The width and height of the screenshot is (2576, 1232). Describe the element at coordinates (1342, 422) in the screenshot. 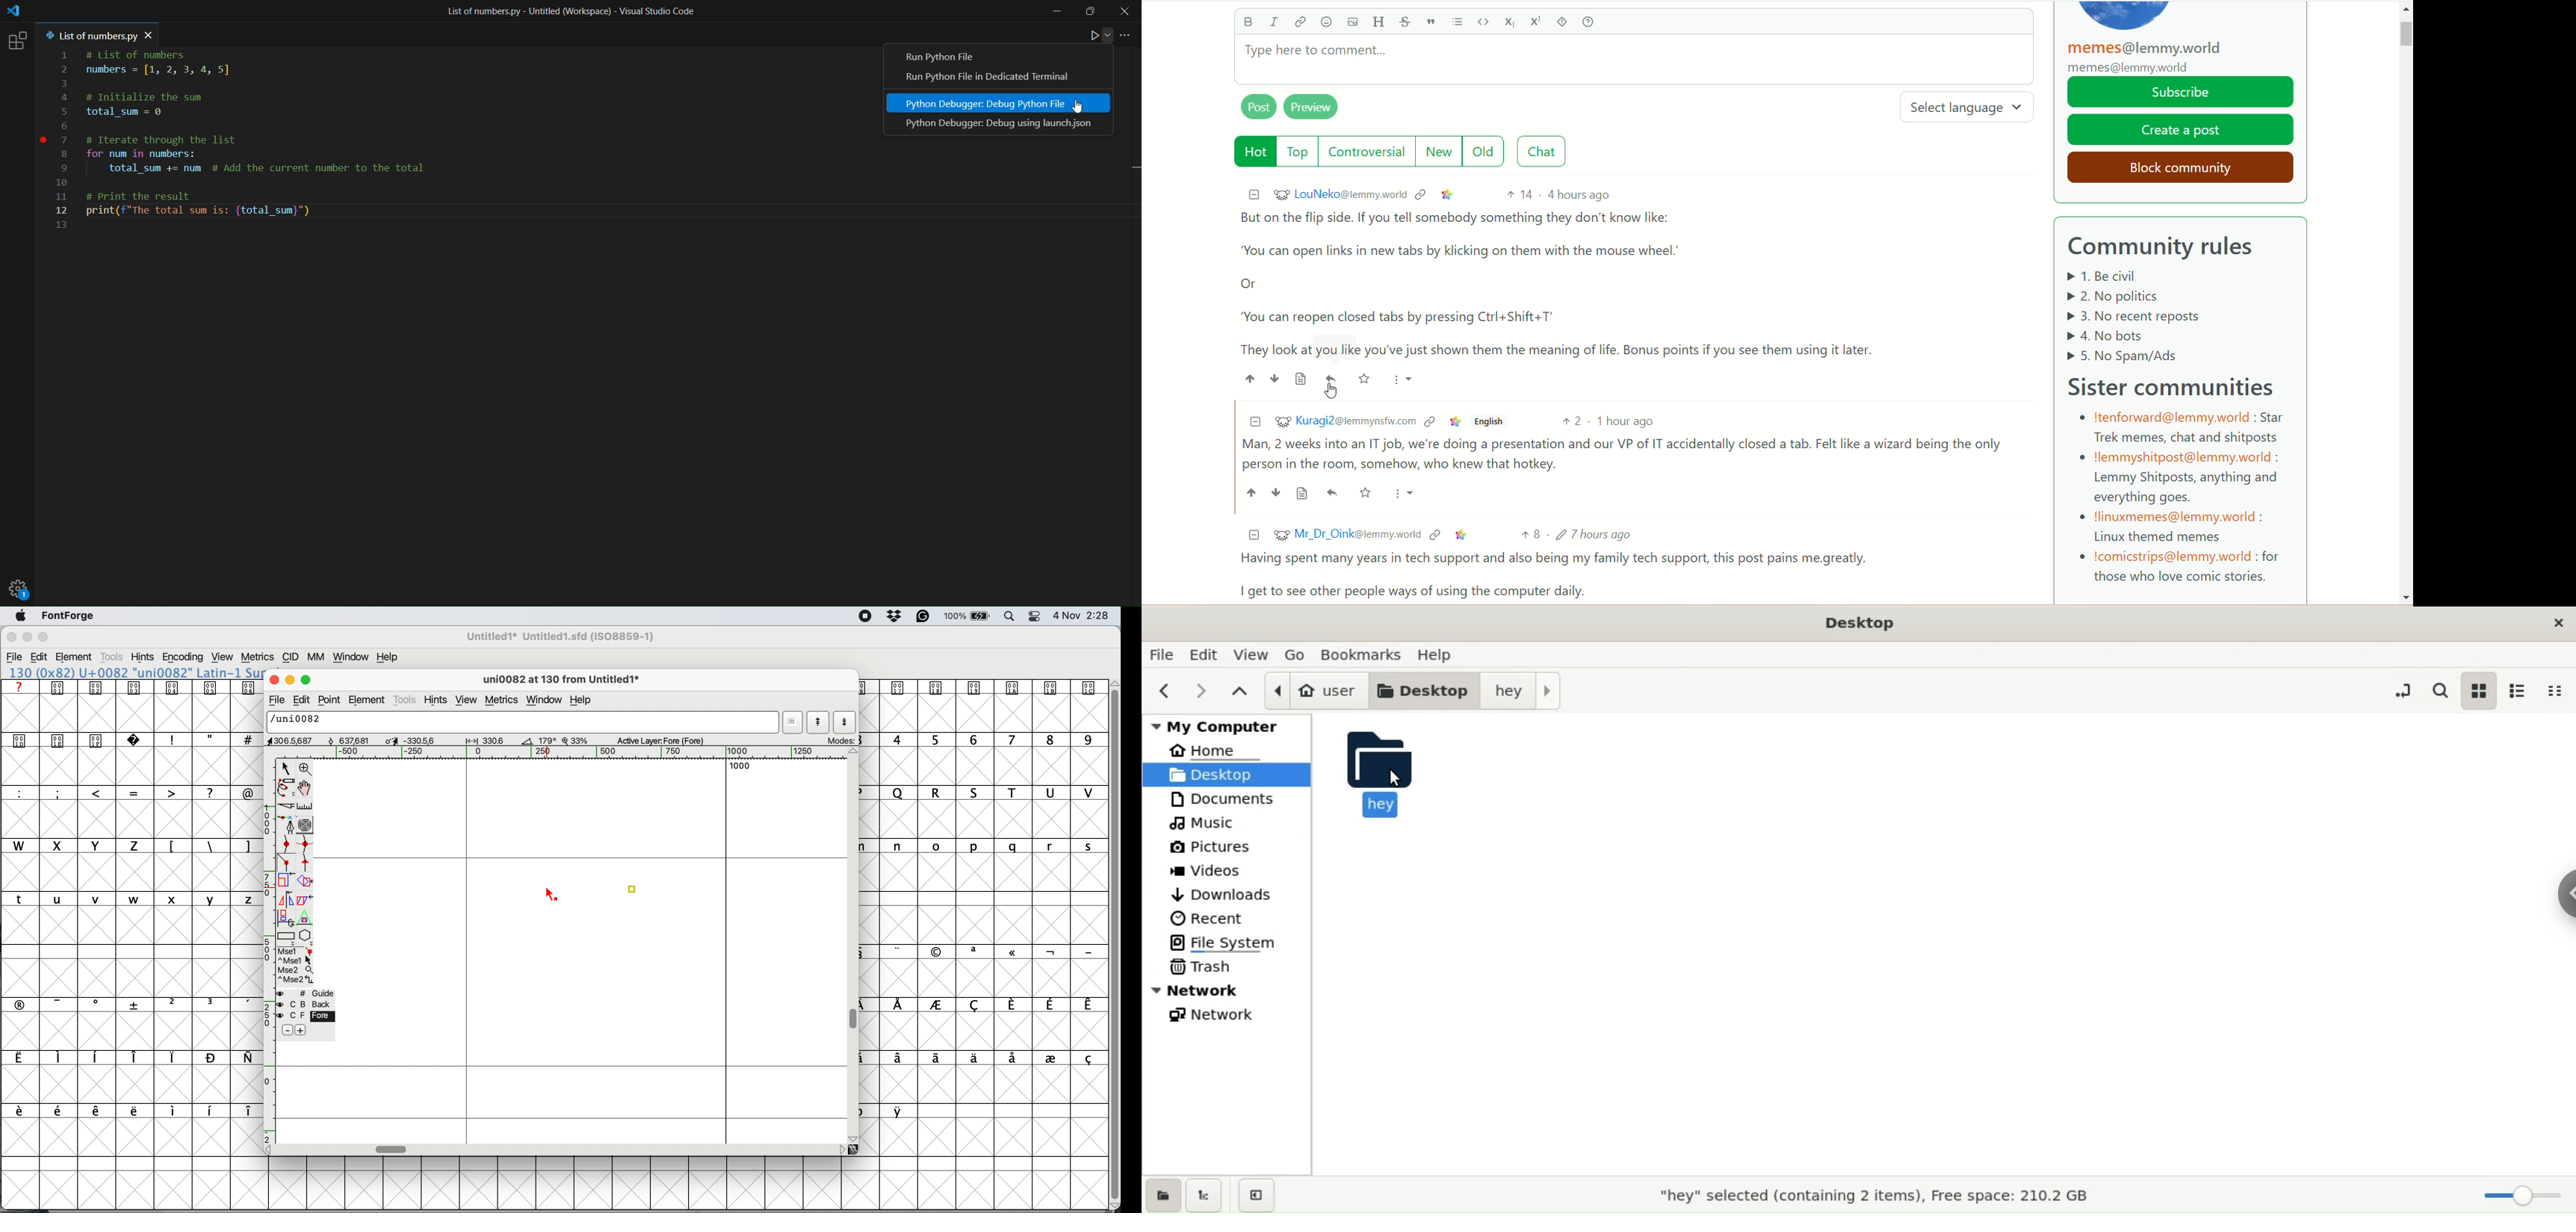

I see `username` at that location.